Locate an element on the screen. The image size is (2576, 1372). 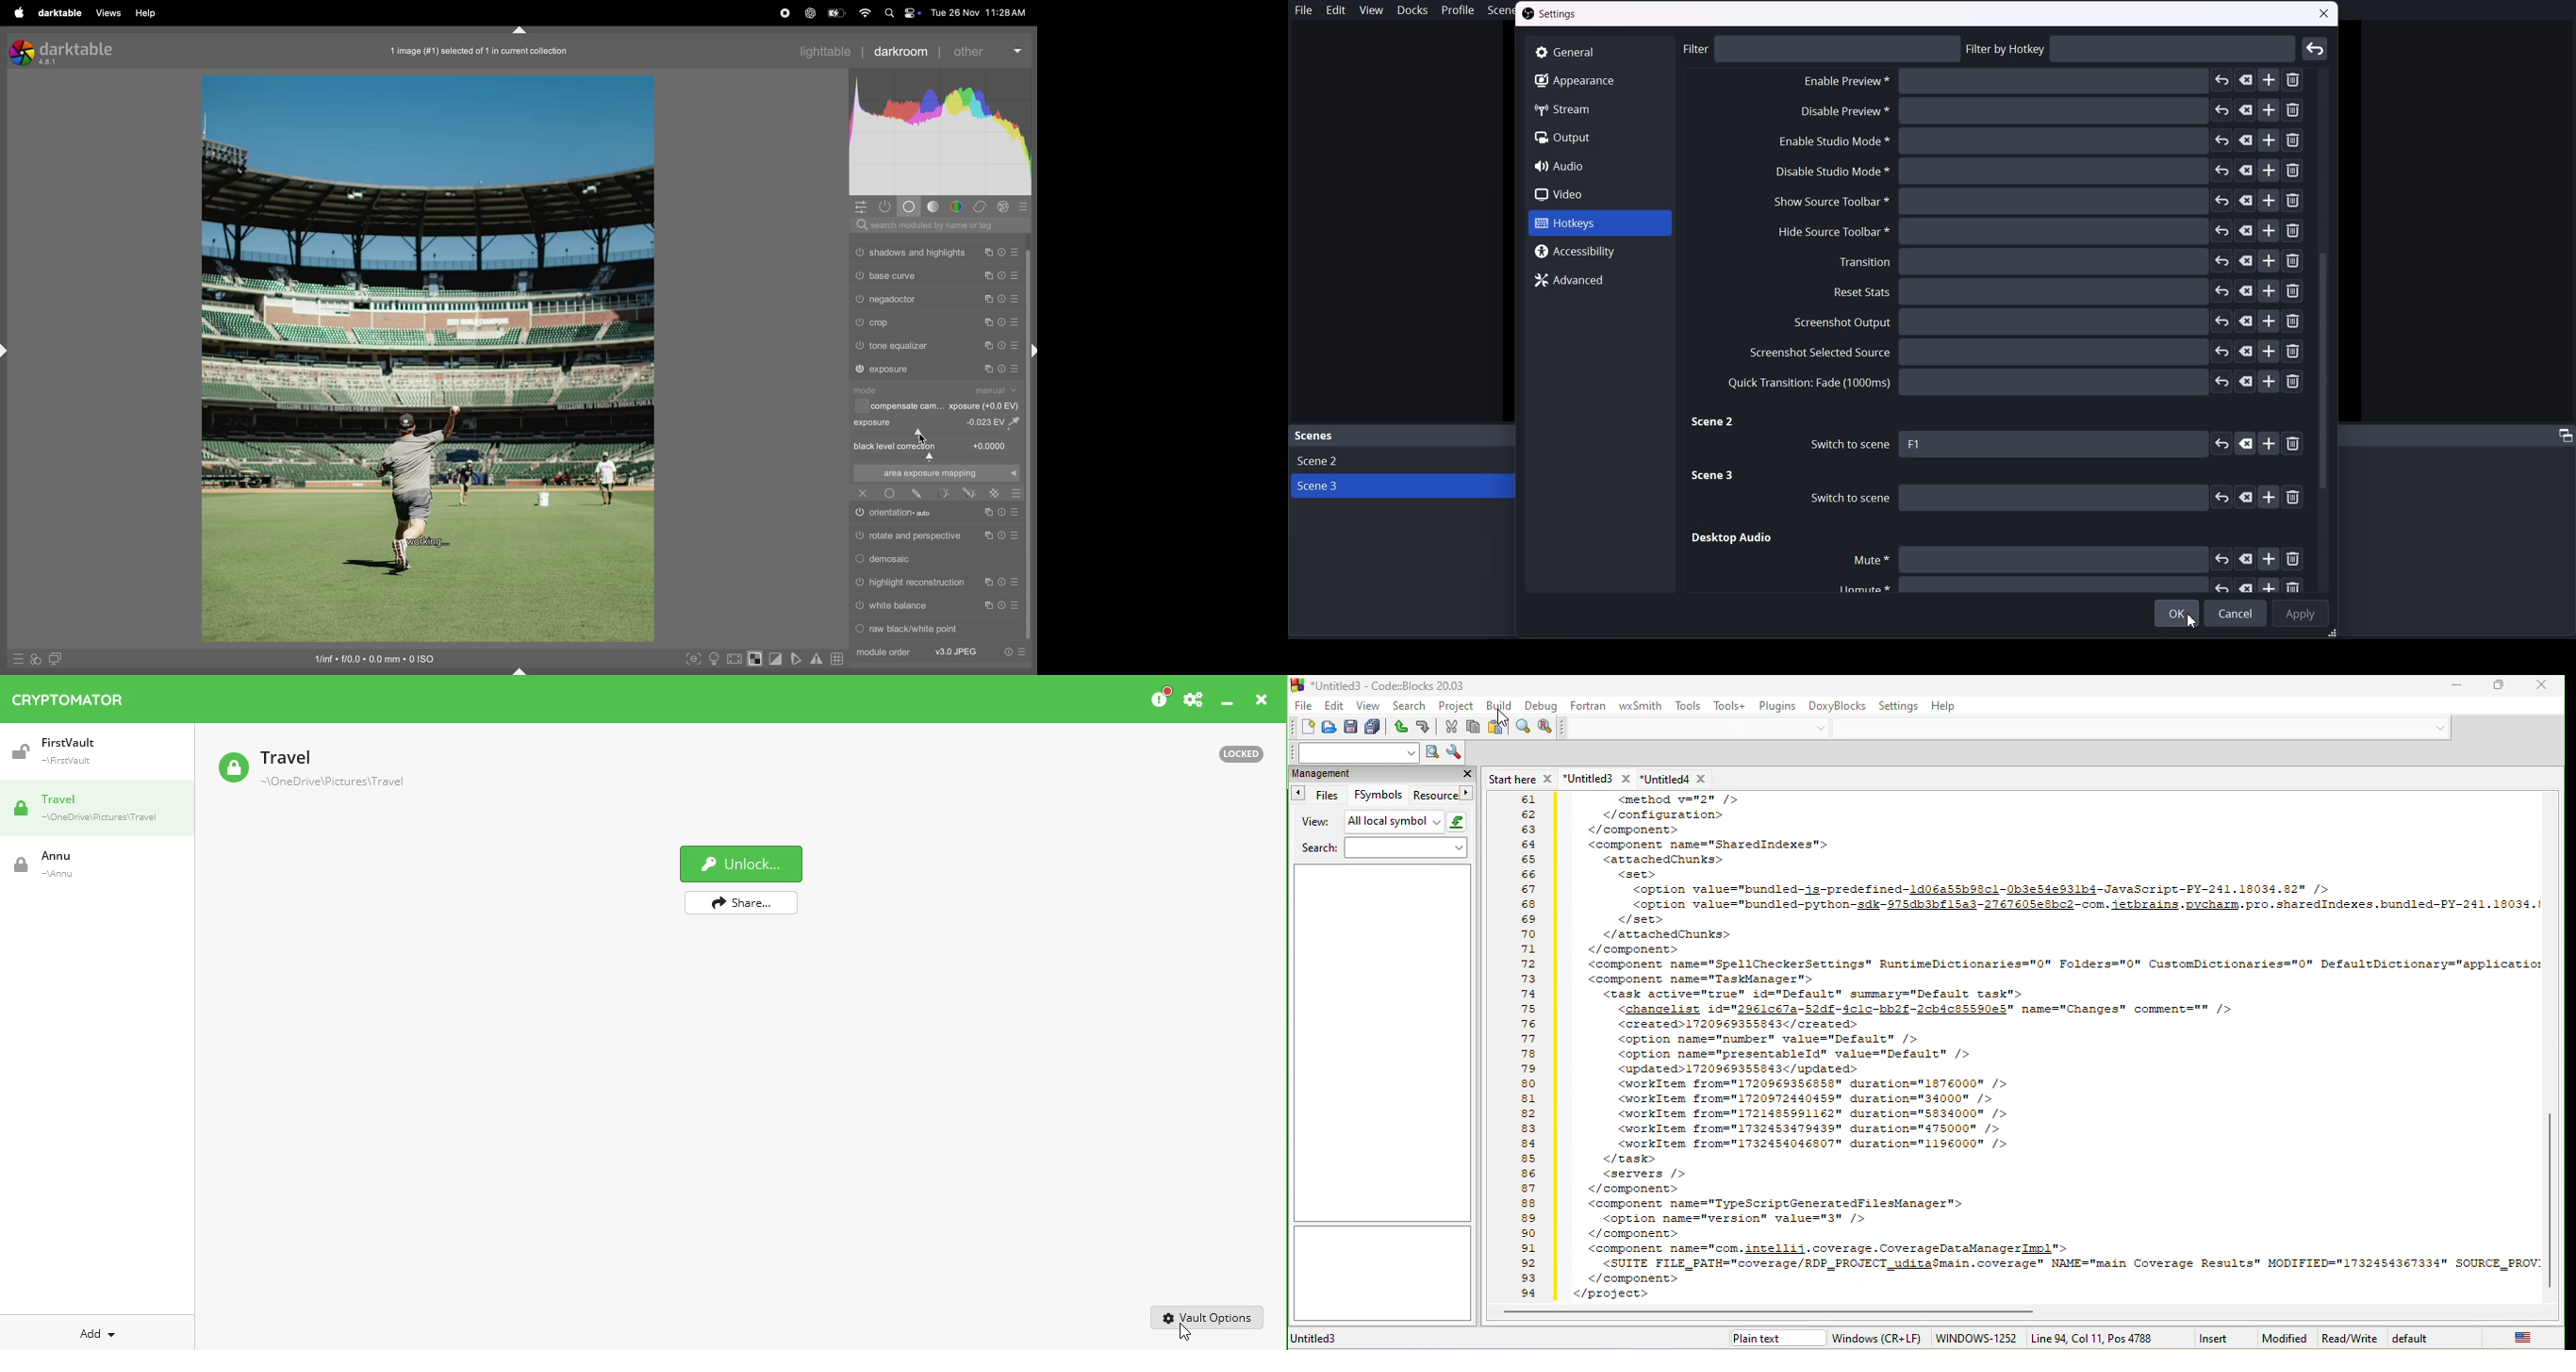
Enable Studio Mode is located at coordinates (2037, 143).